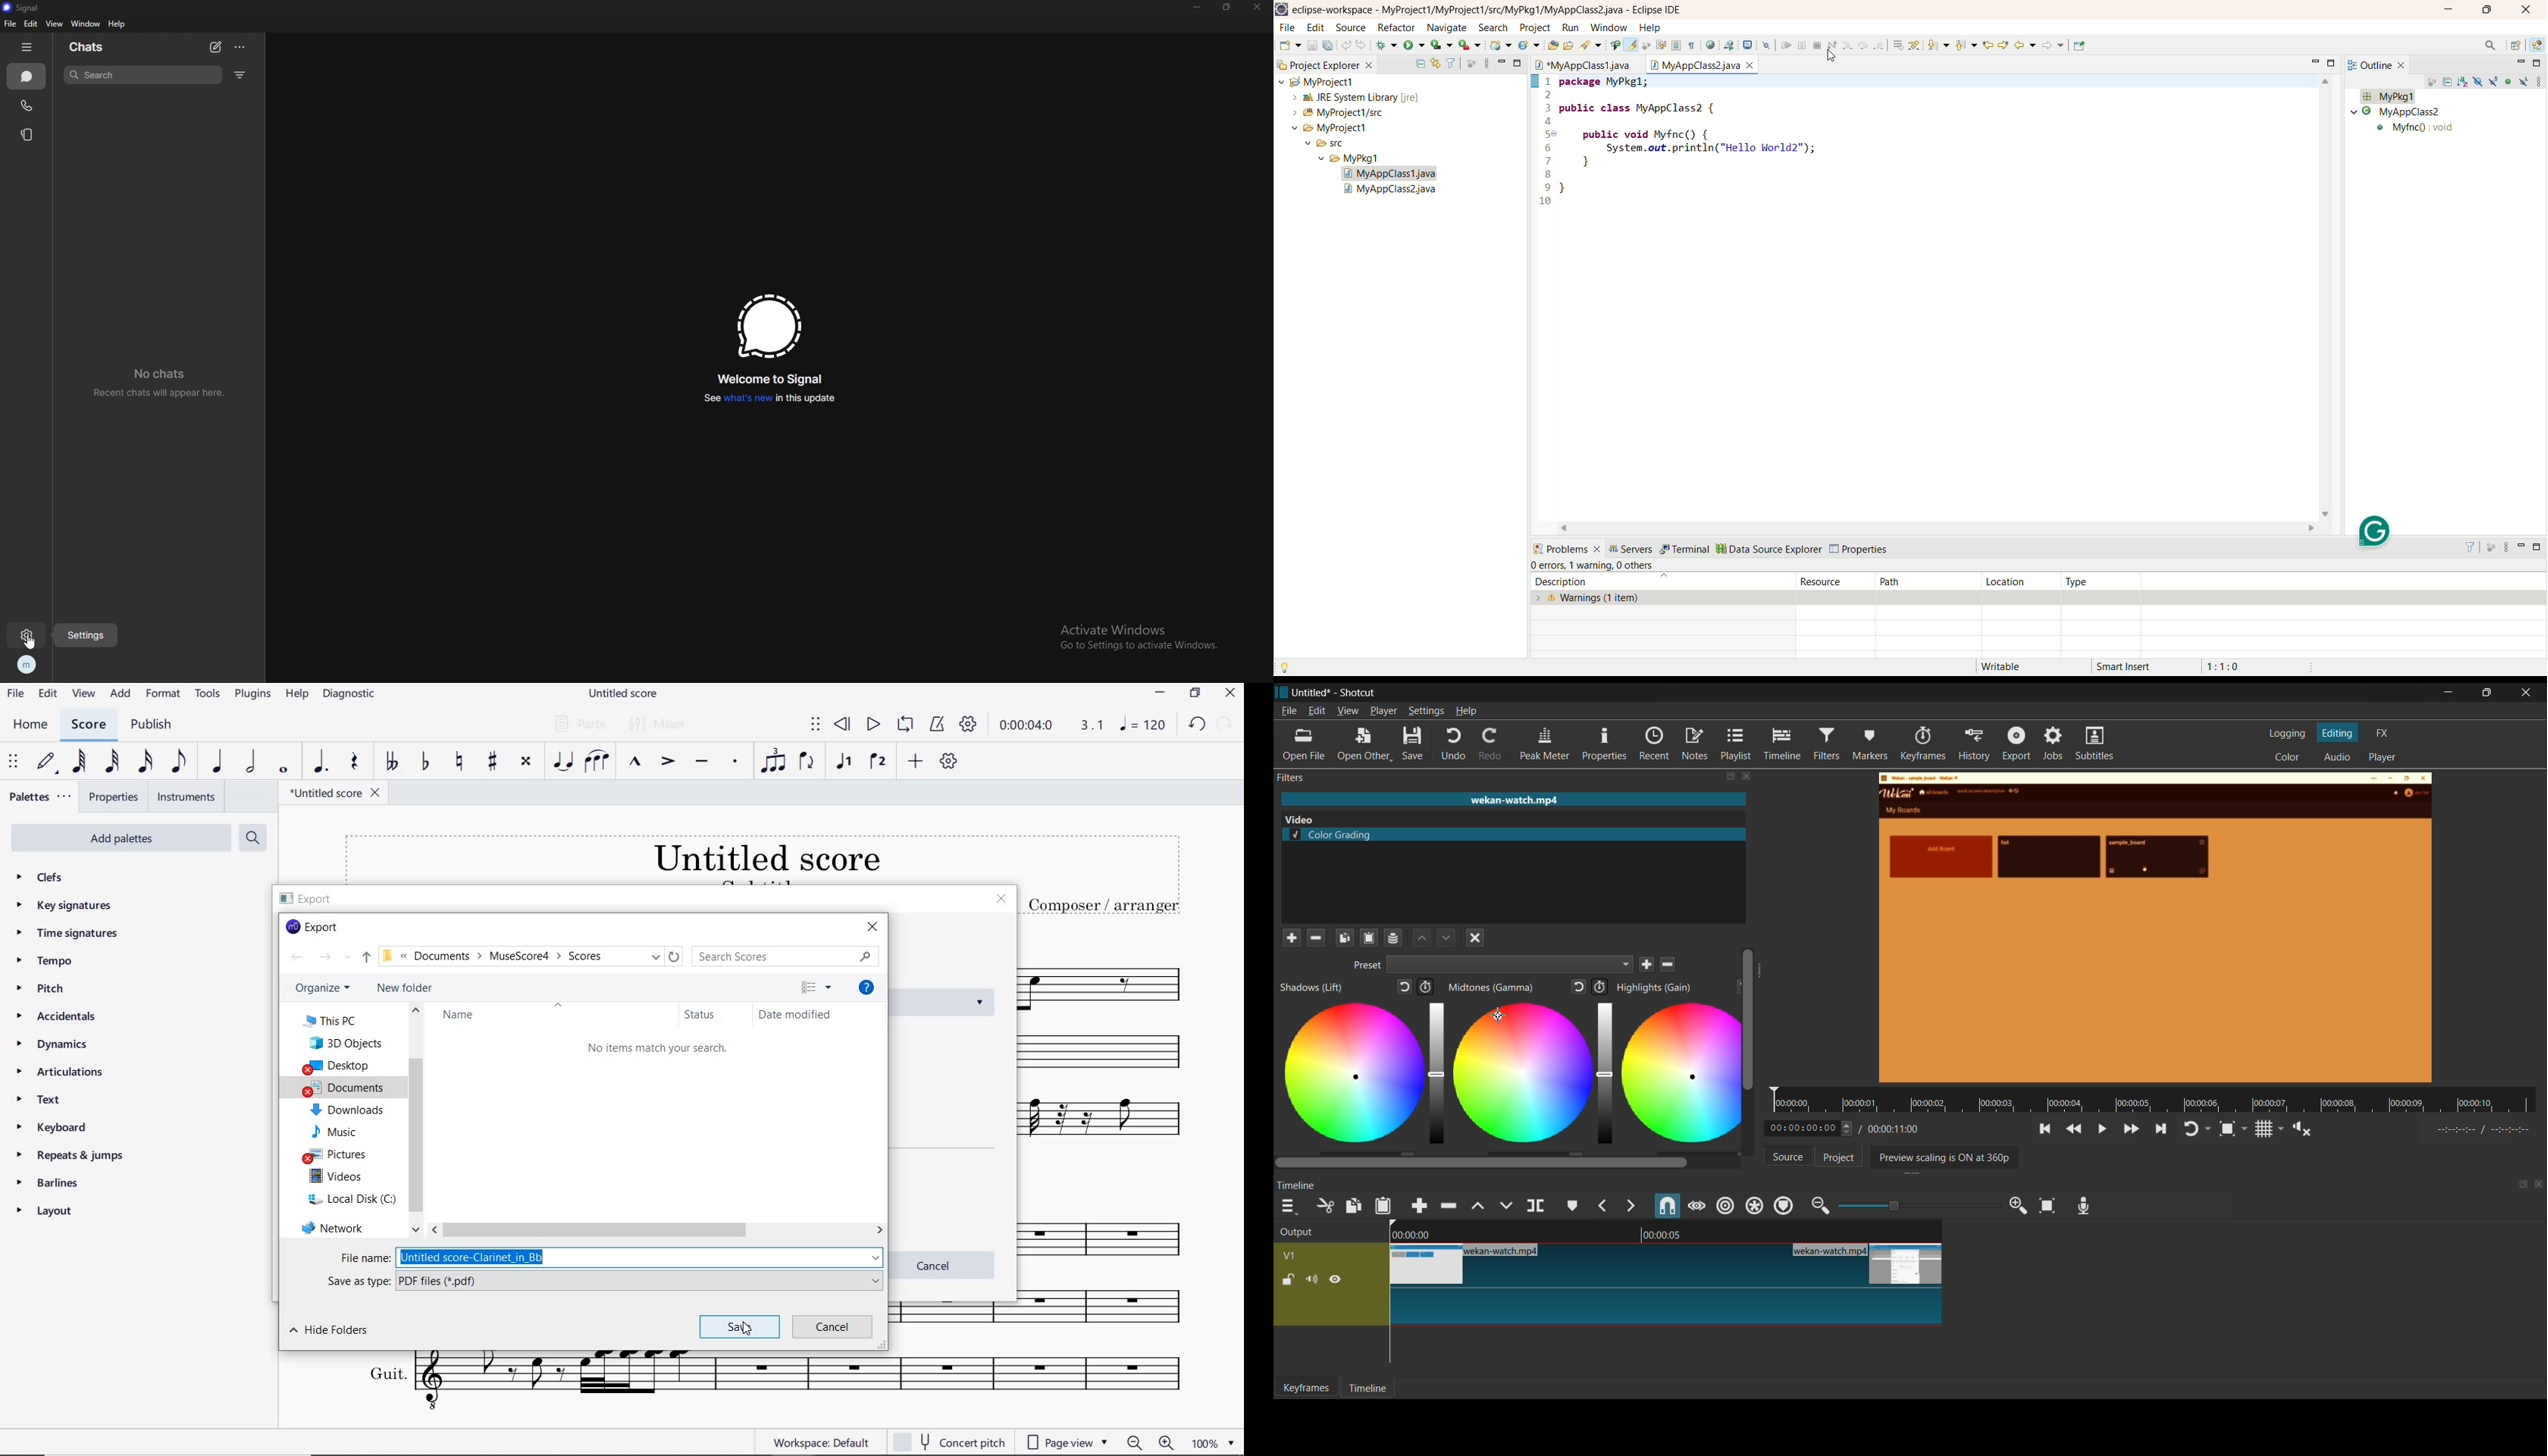 This screenshot has width=2548, height=1456. What do you see at coordinates (1289, 46) in the screenshot?
I see `new` at bounding box center [1289, 46].